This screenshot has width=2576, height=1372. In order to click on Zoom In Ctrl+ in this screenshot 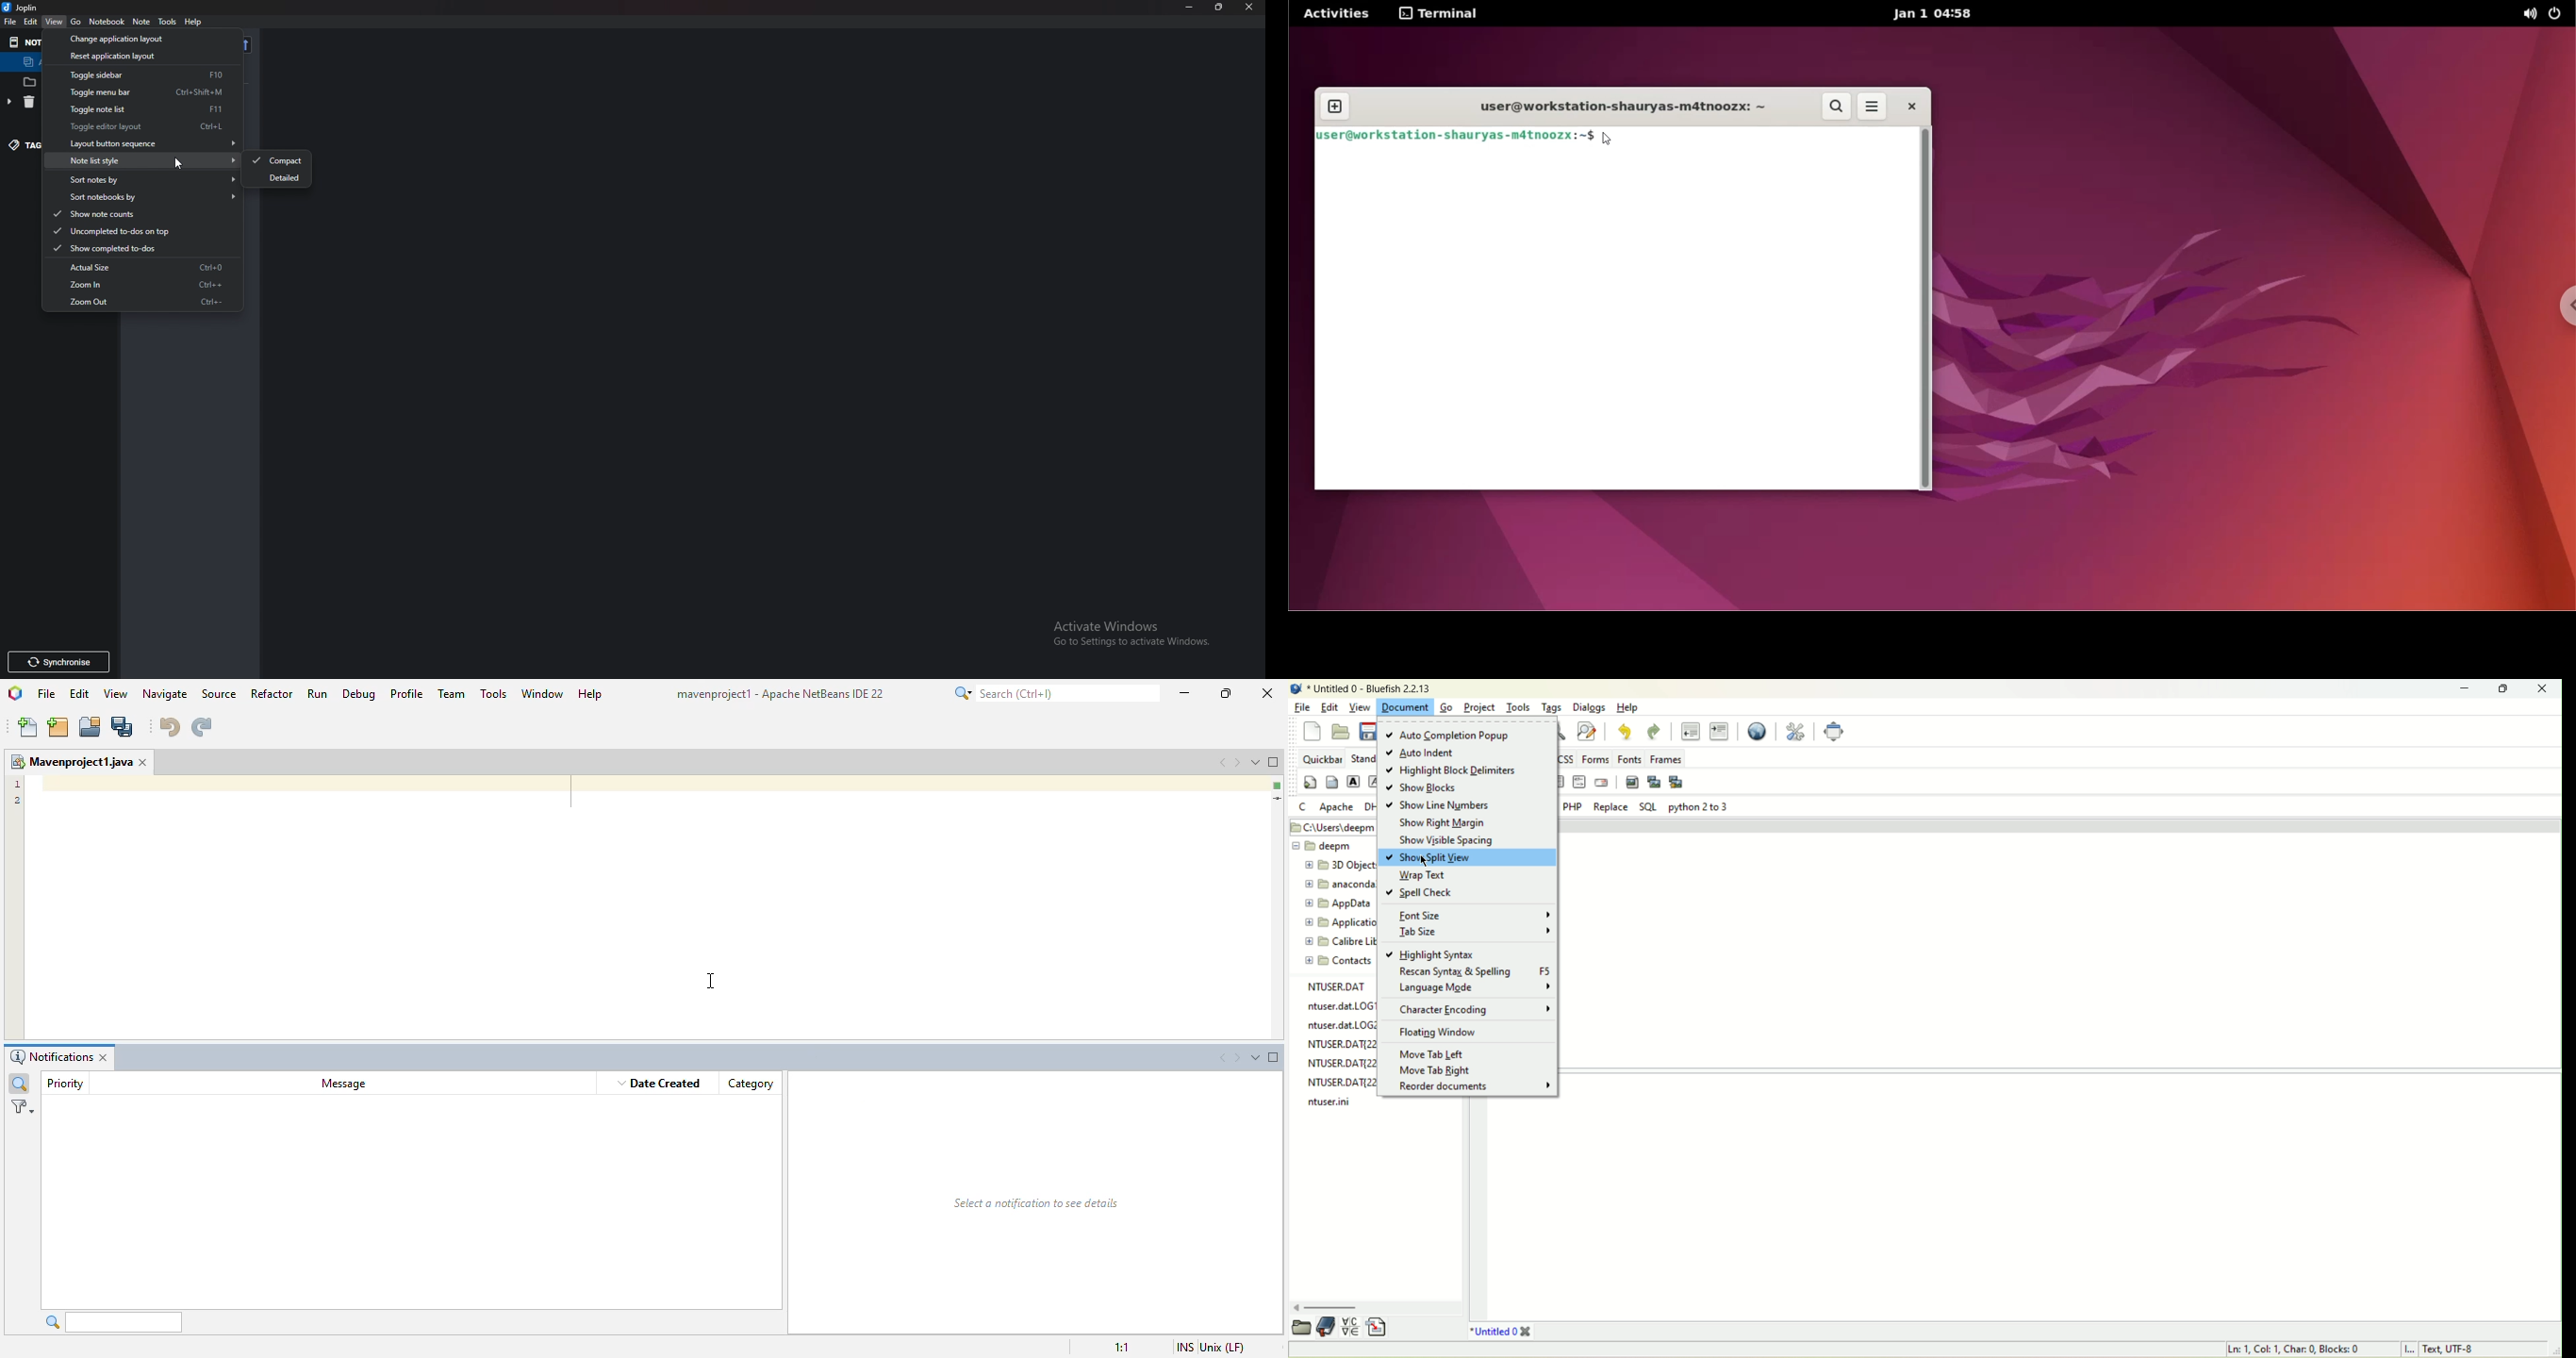, I will do `click(156, 283)`.